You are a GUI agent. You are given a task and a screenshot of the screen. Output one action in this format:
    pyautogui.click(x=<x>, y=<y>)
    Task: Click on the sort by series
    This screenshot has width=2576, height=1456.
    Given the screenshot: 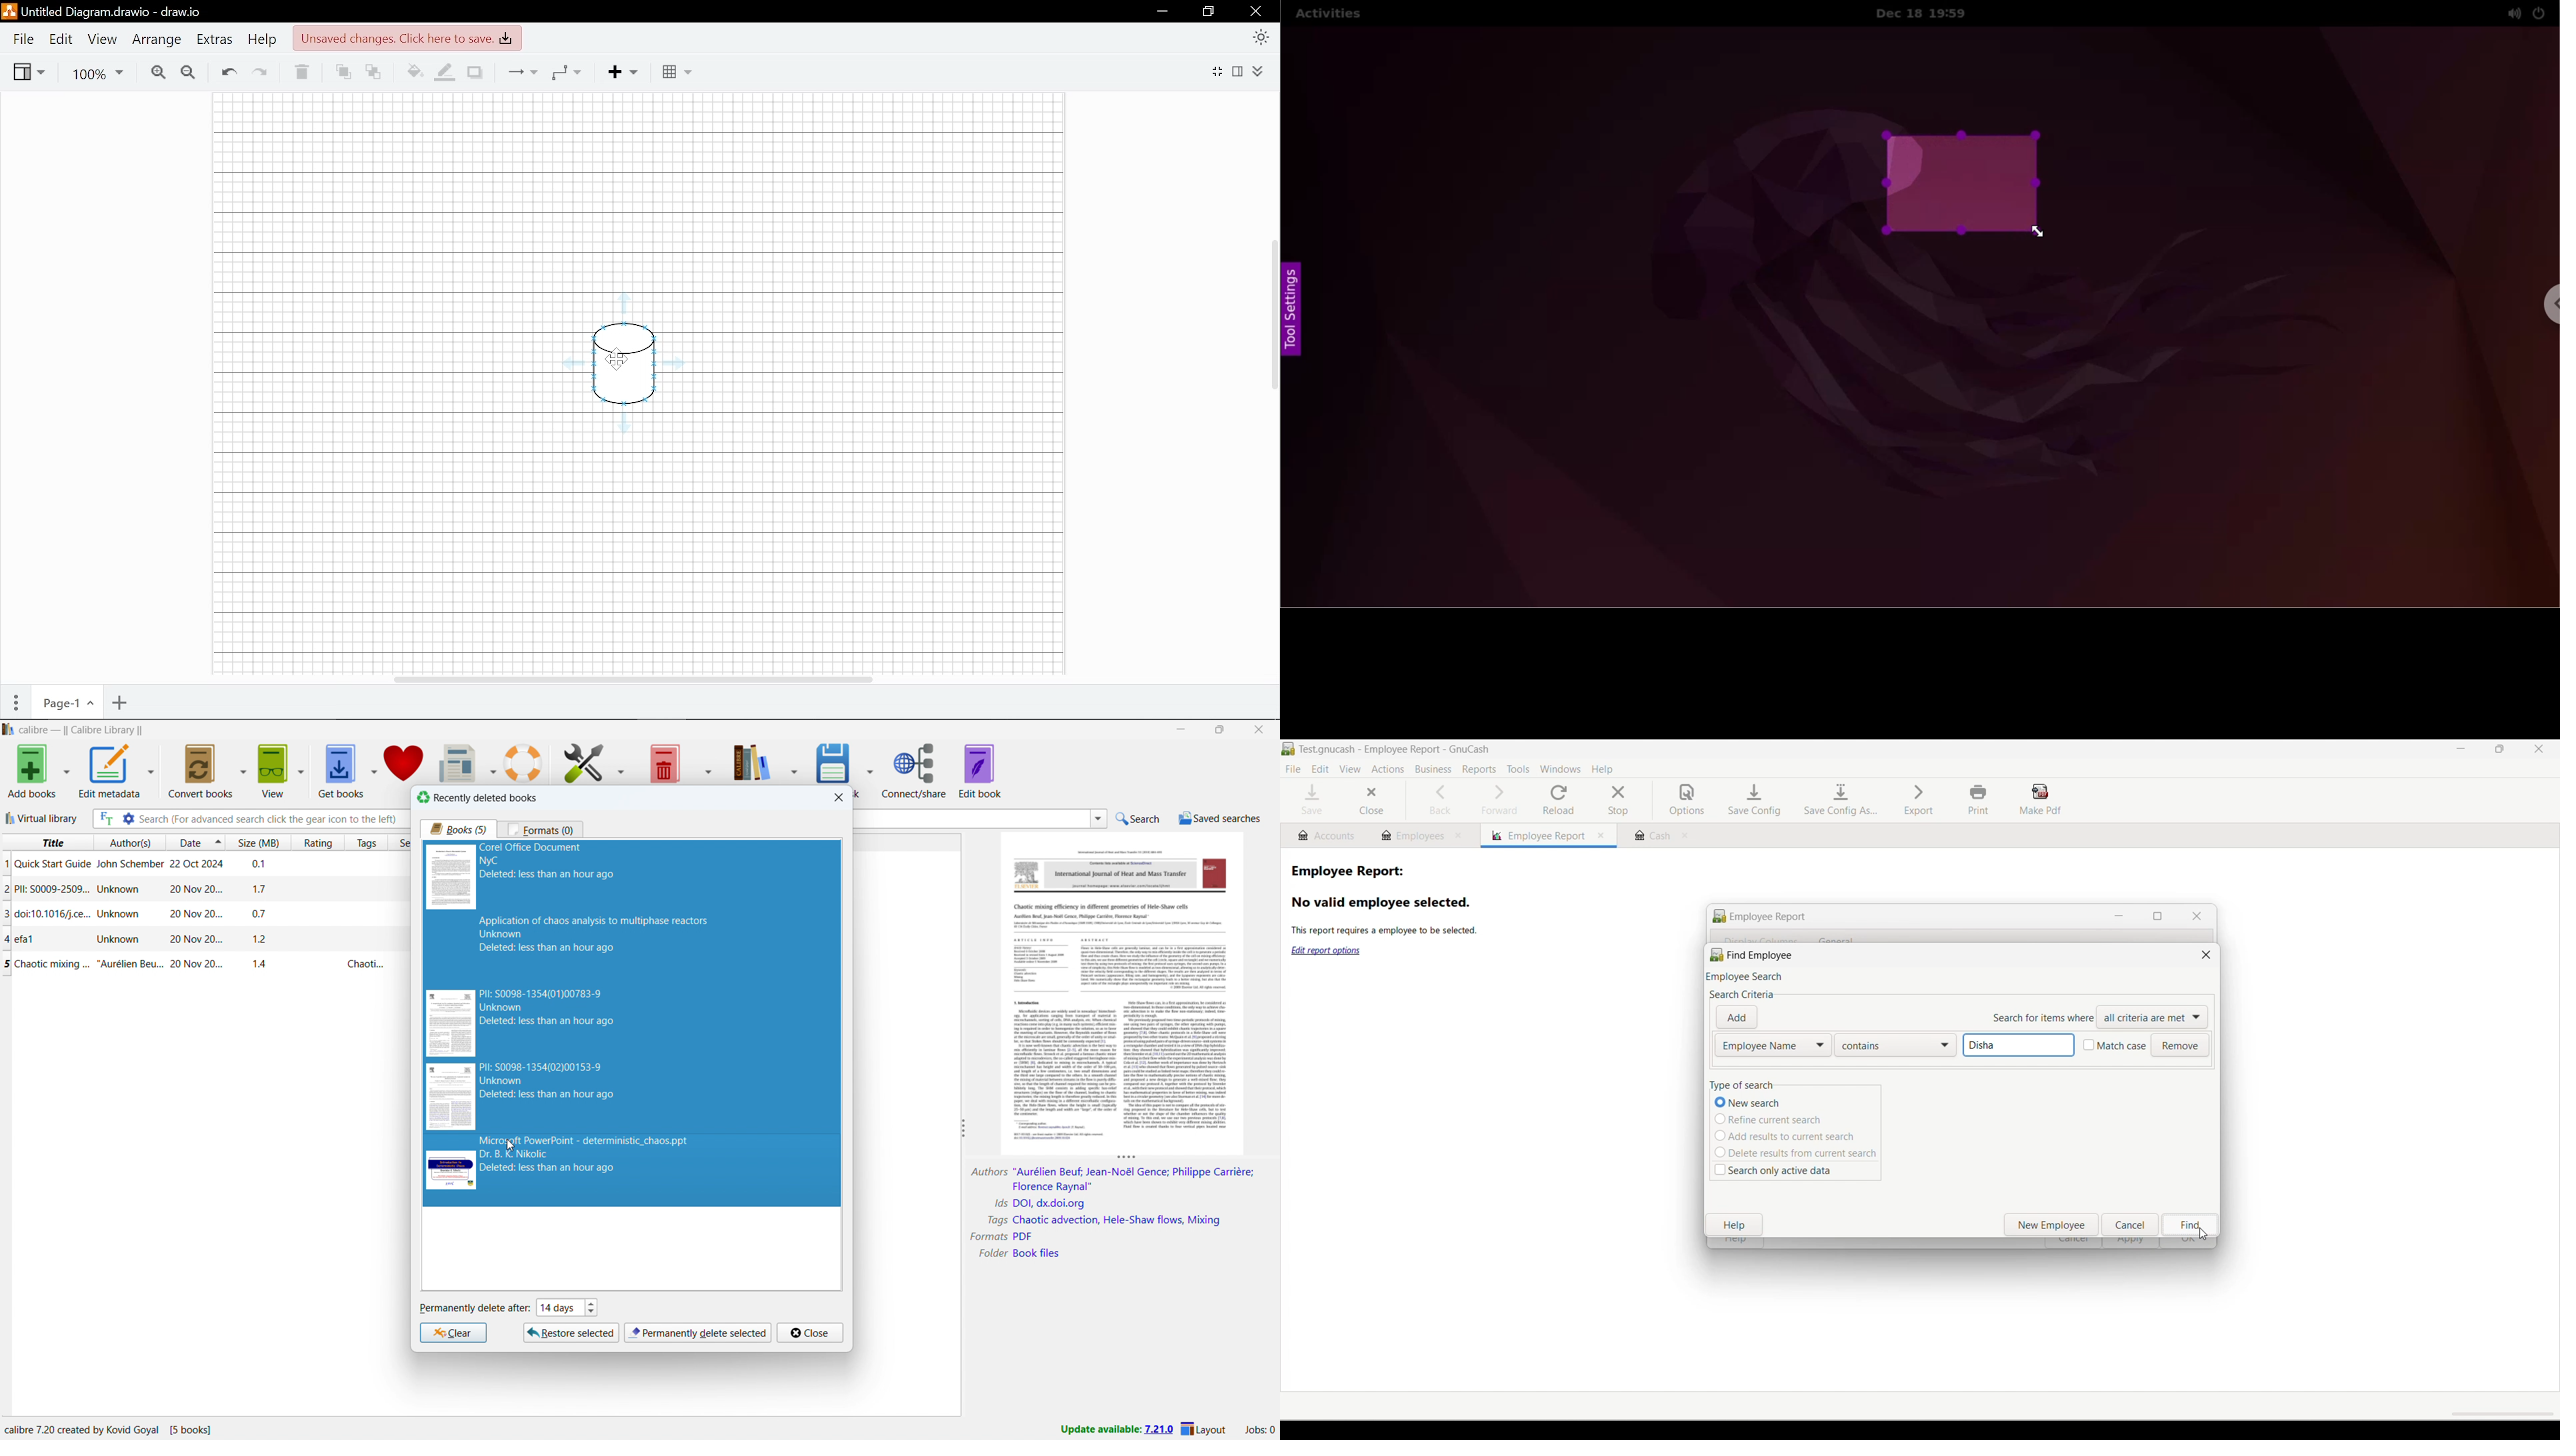 What is the action you would take?
    pyautogui.click(x=400, y=843)
    